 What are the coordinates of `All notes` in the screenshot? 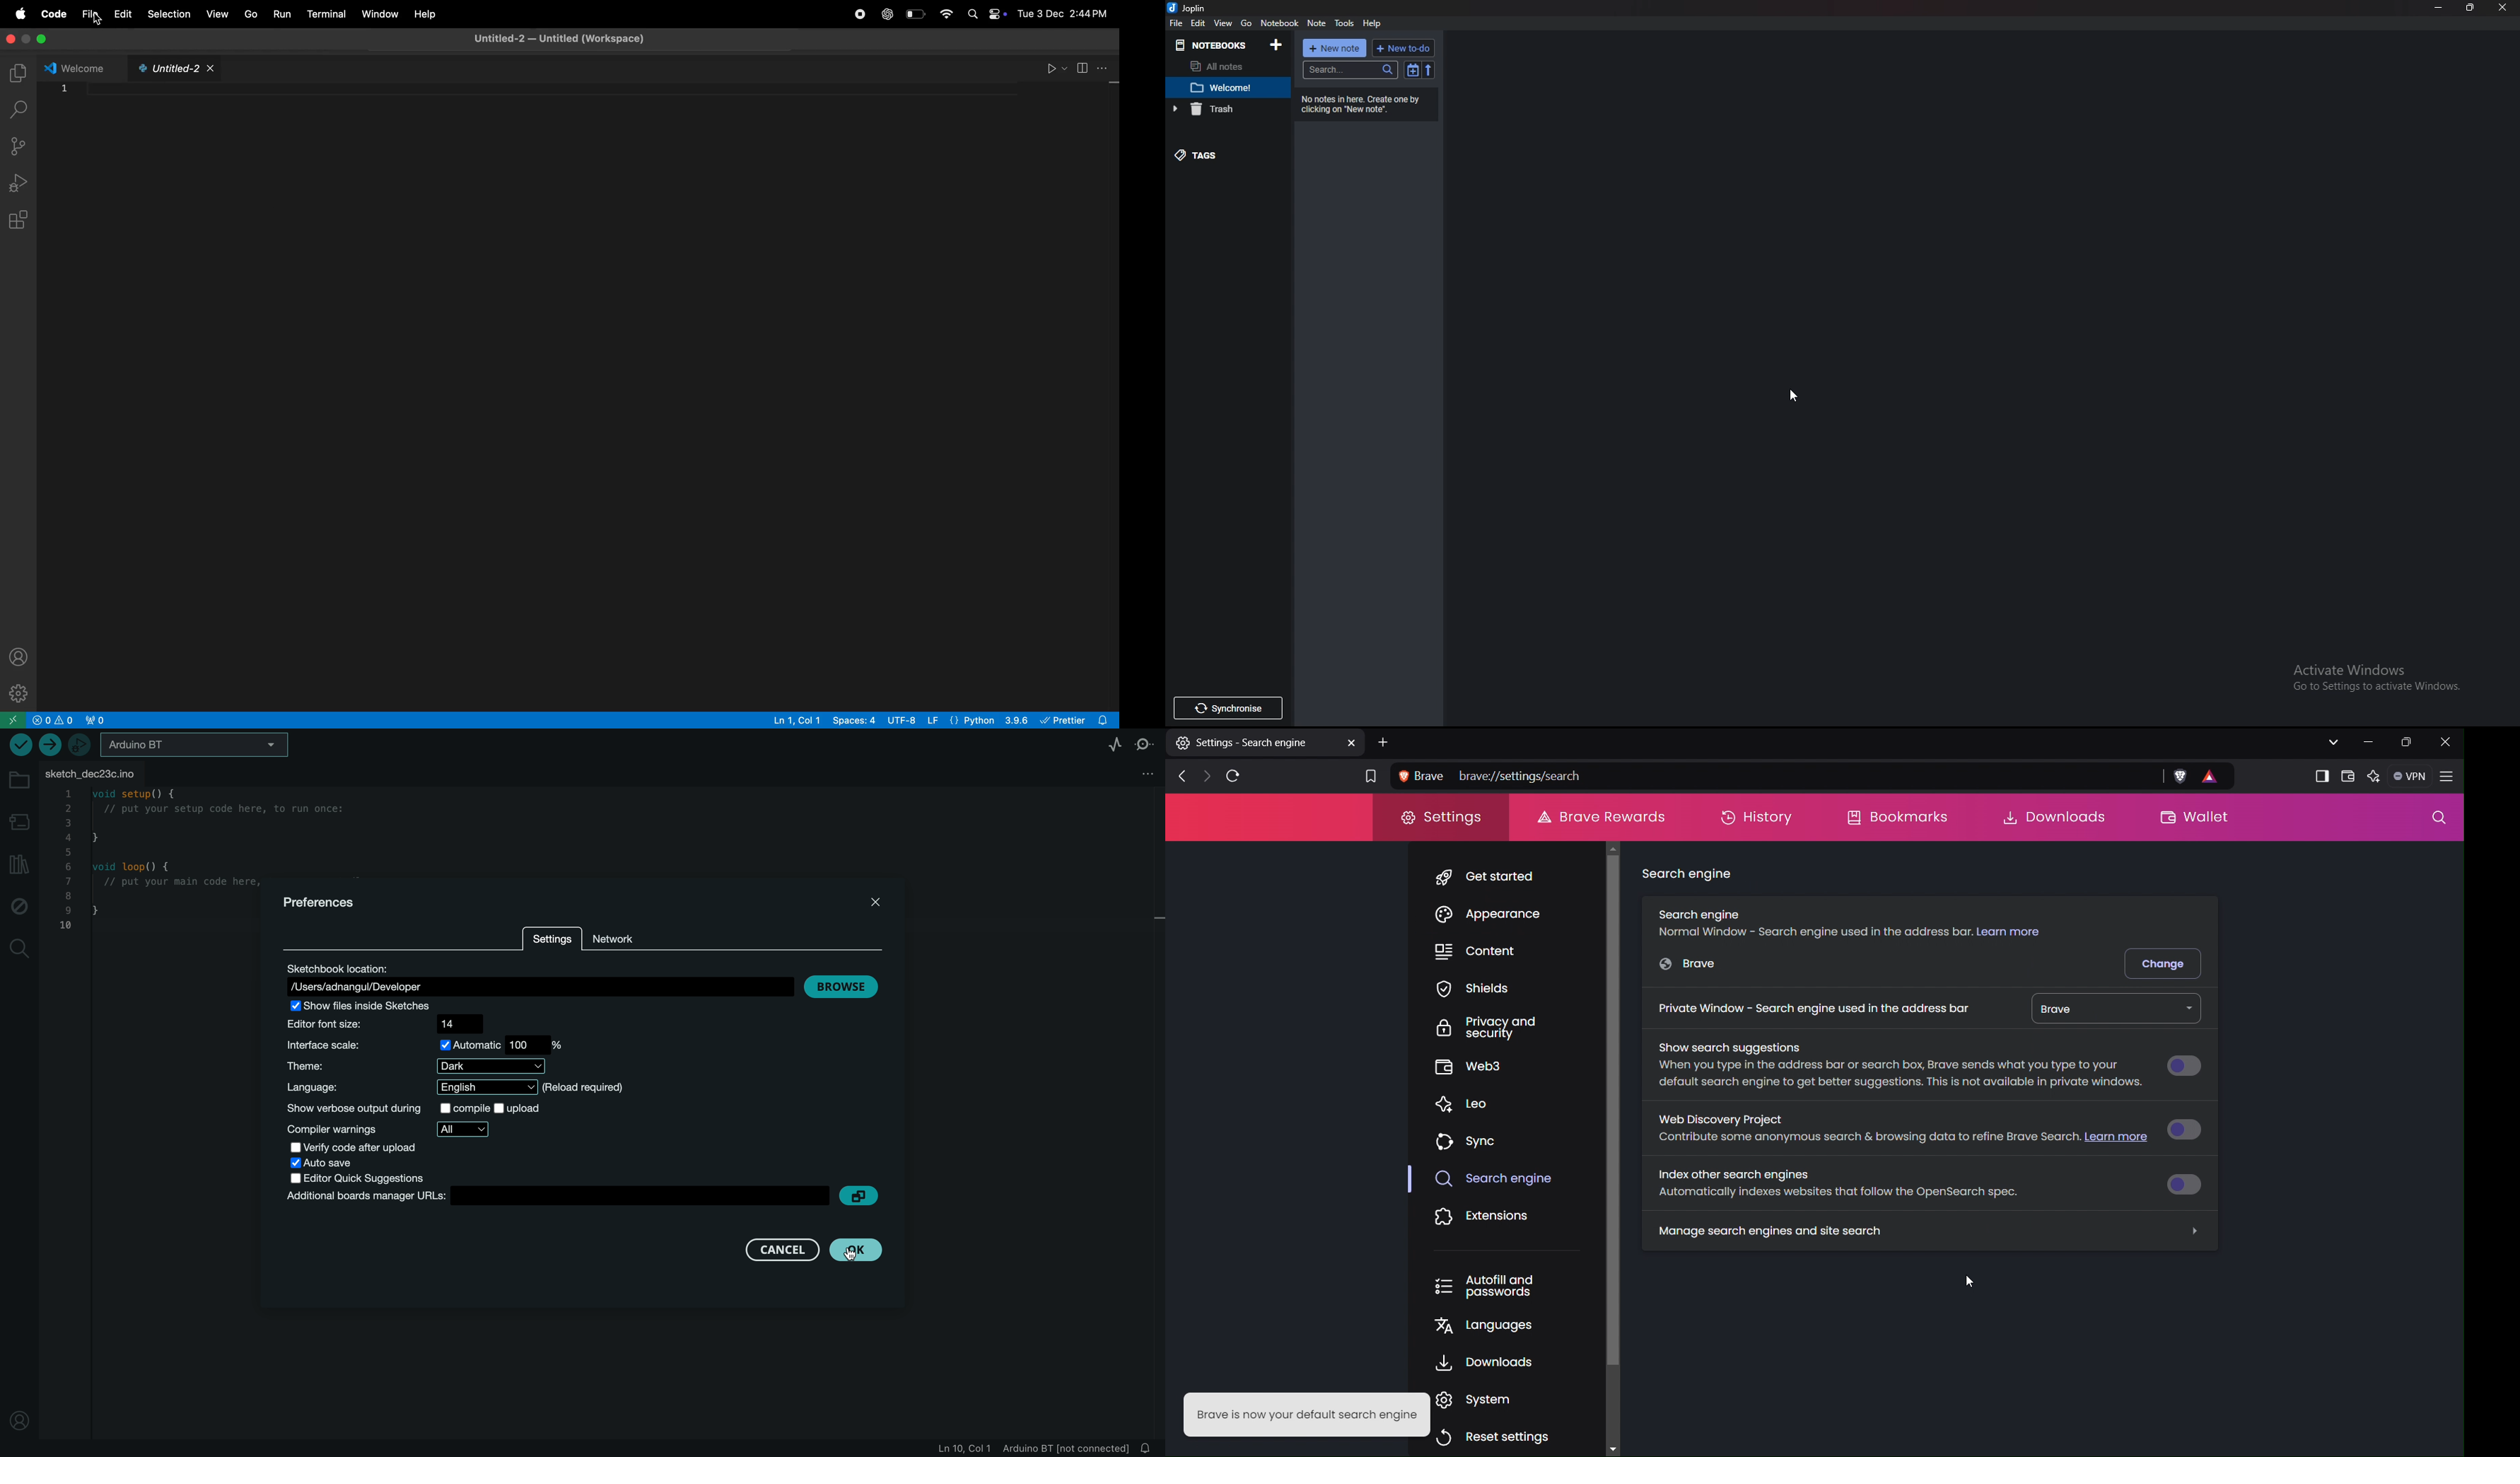 It's located at (1226, 66).